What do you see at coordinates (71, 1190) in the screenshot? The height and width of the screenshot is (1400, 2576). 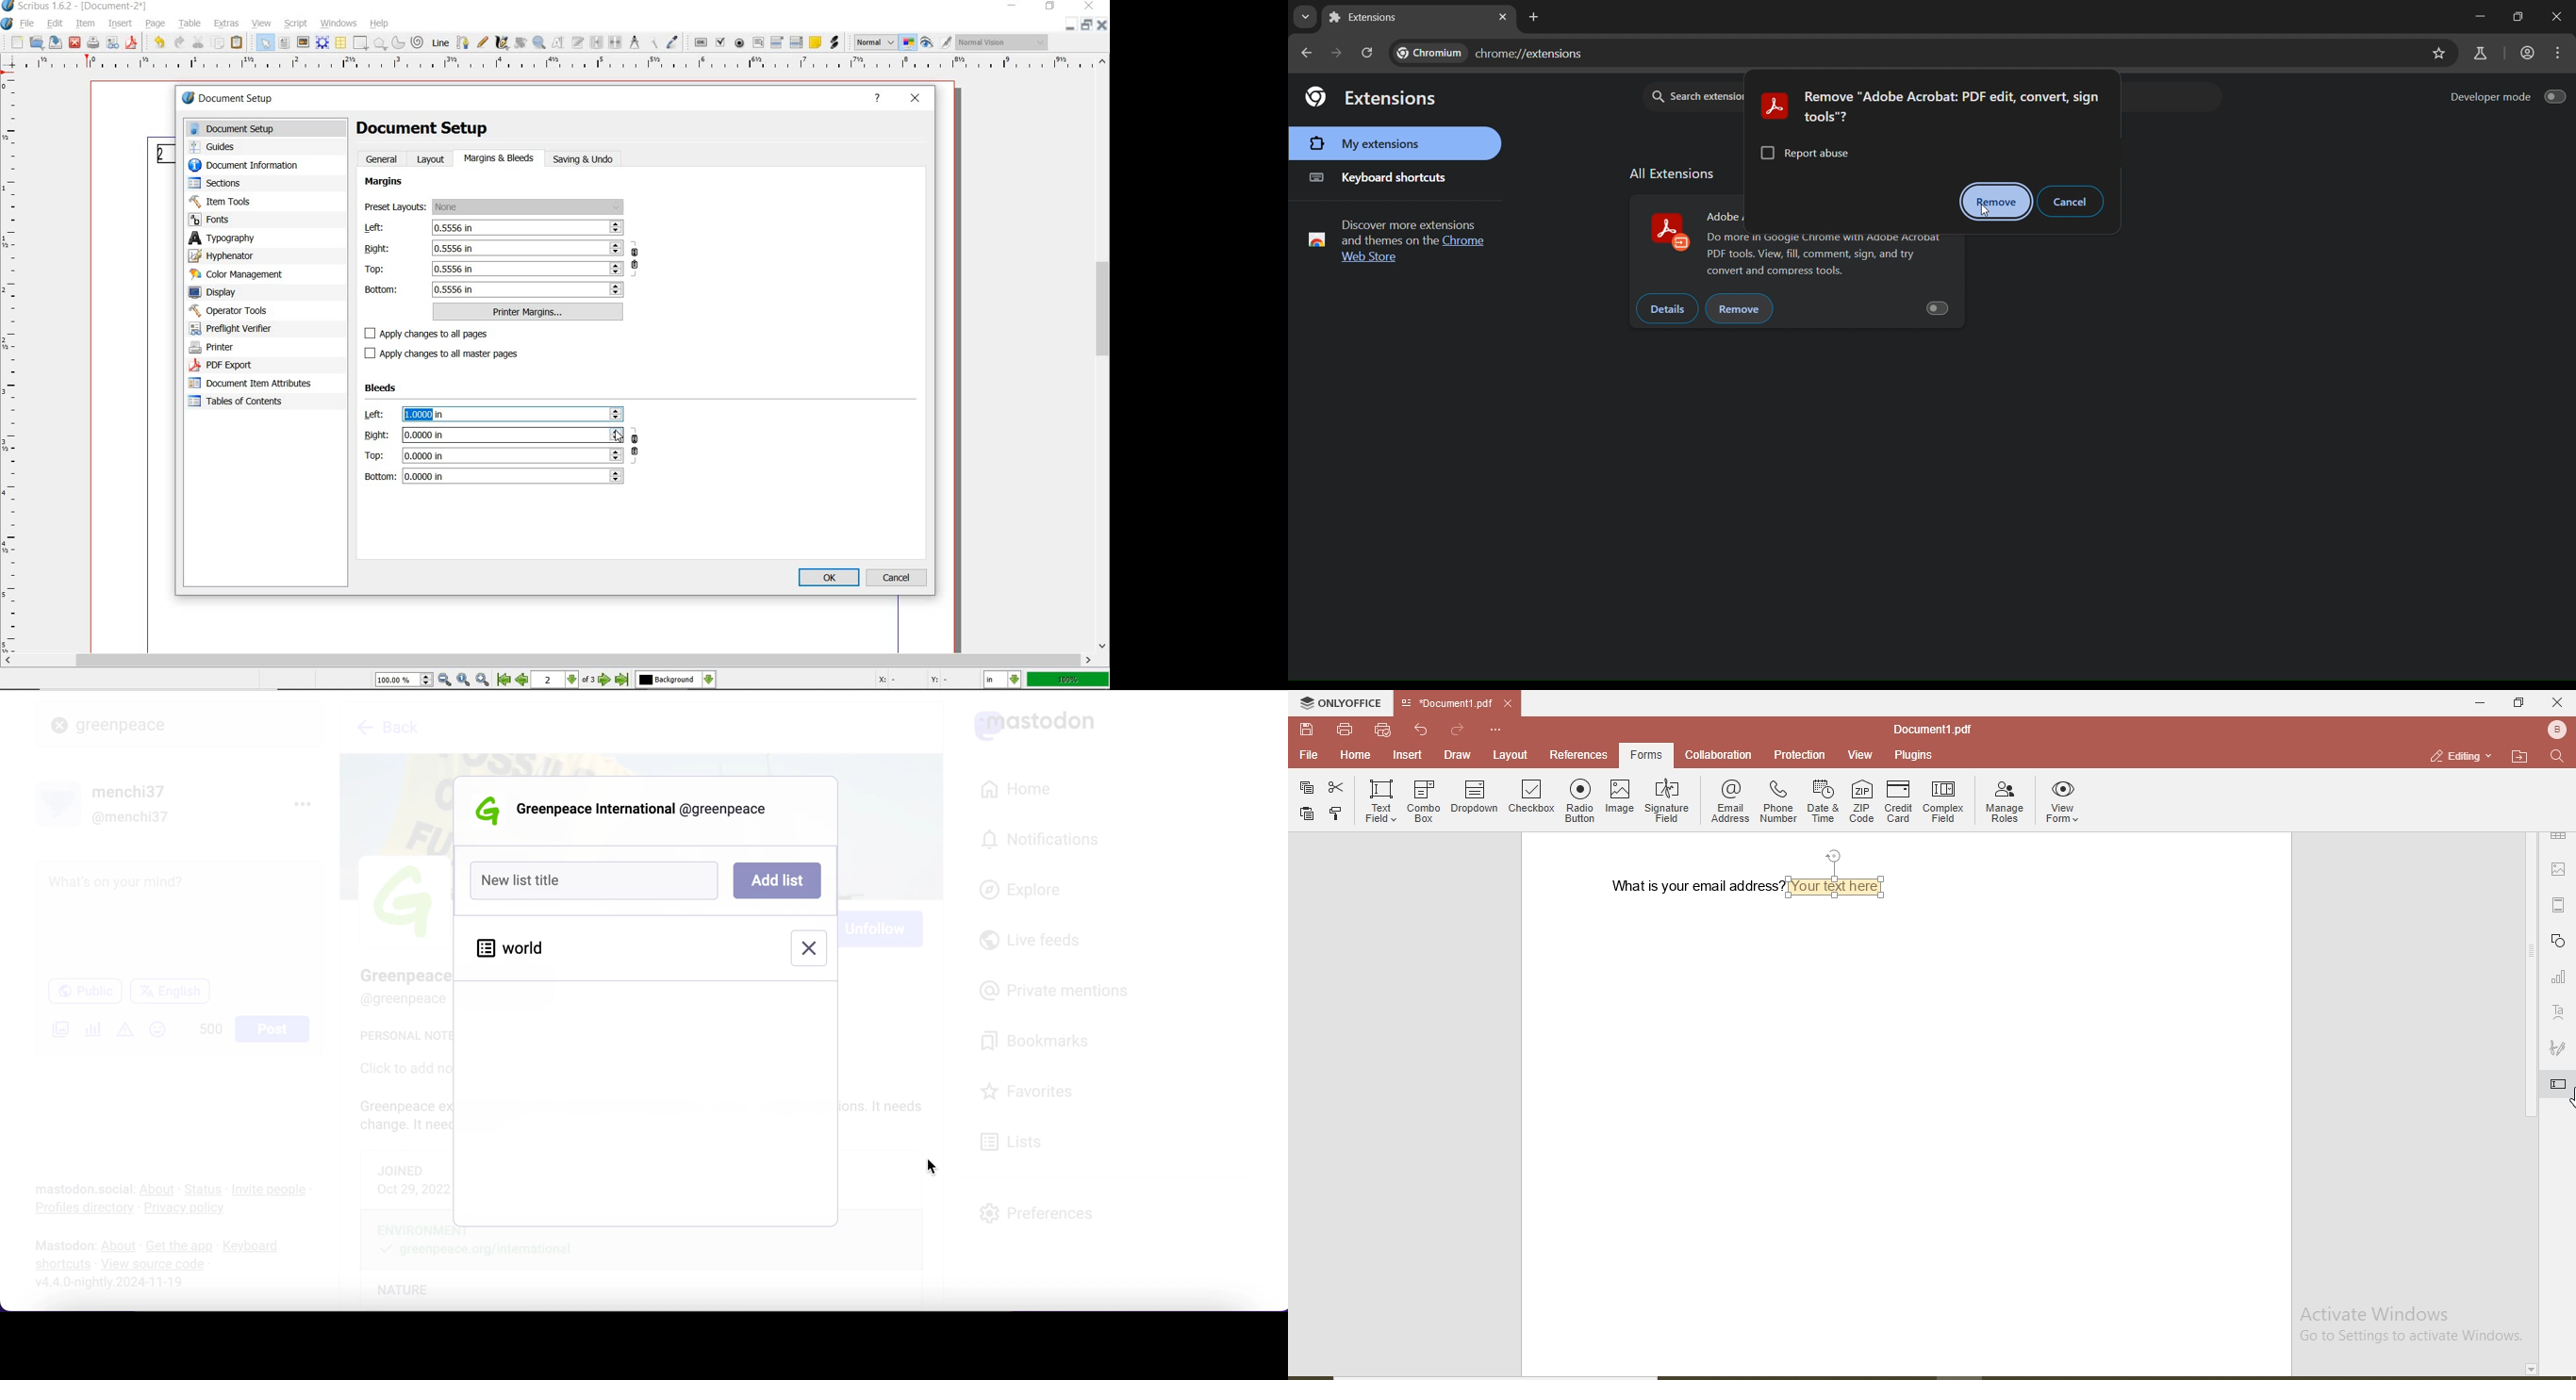 I see `mastodon social` at bounding box center [71, 1190].